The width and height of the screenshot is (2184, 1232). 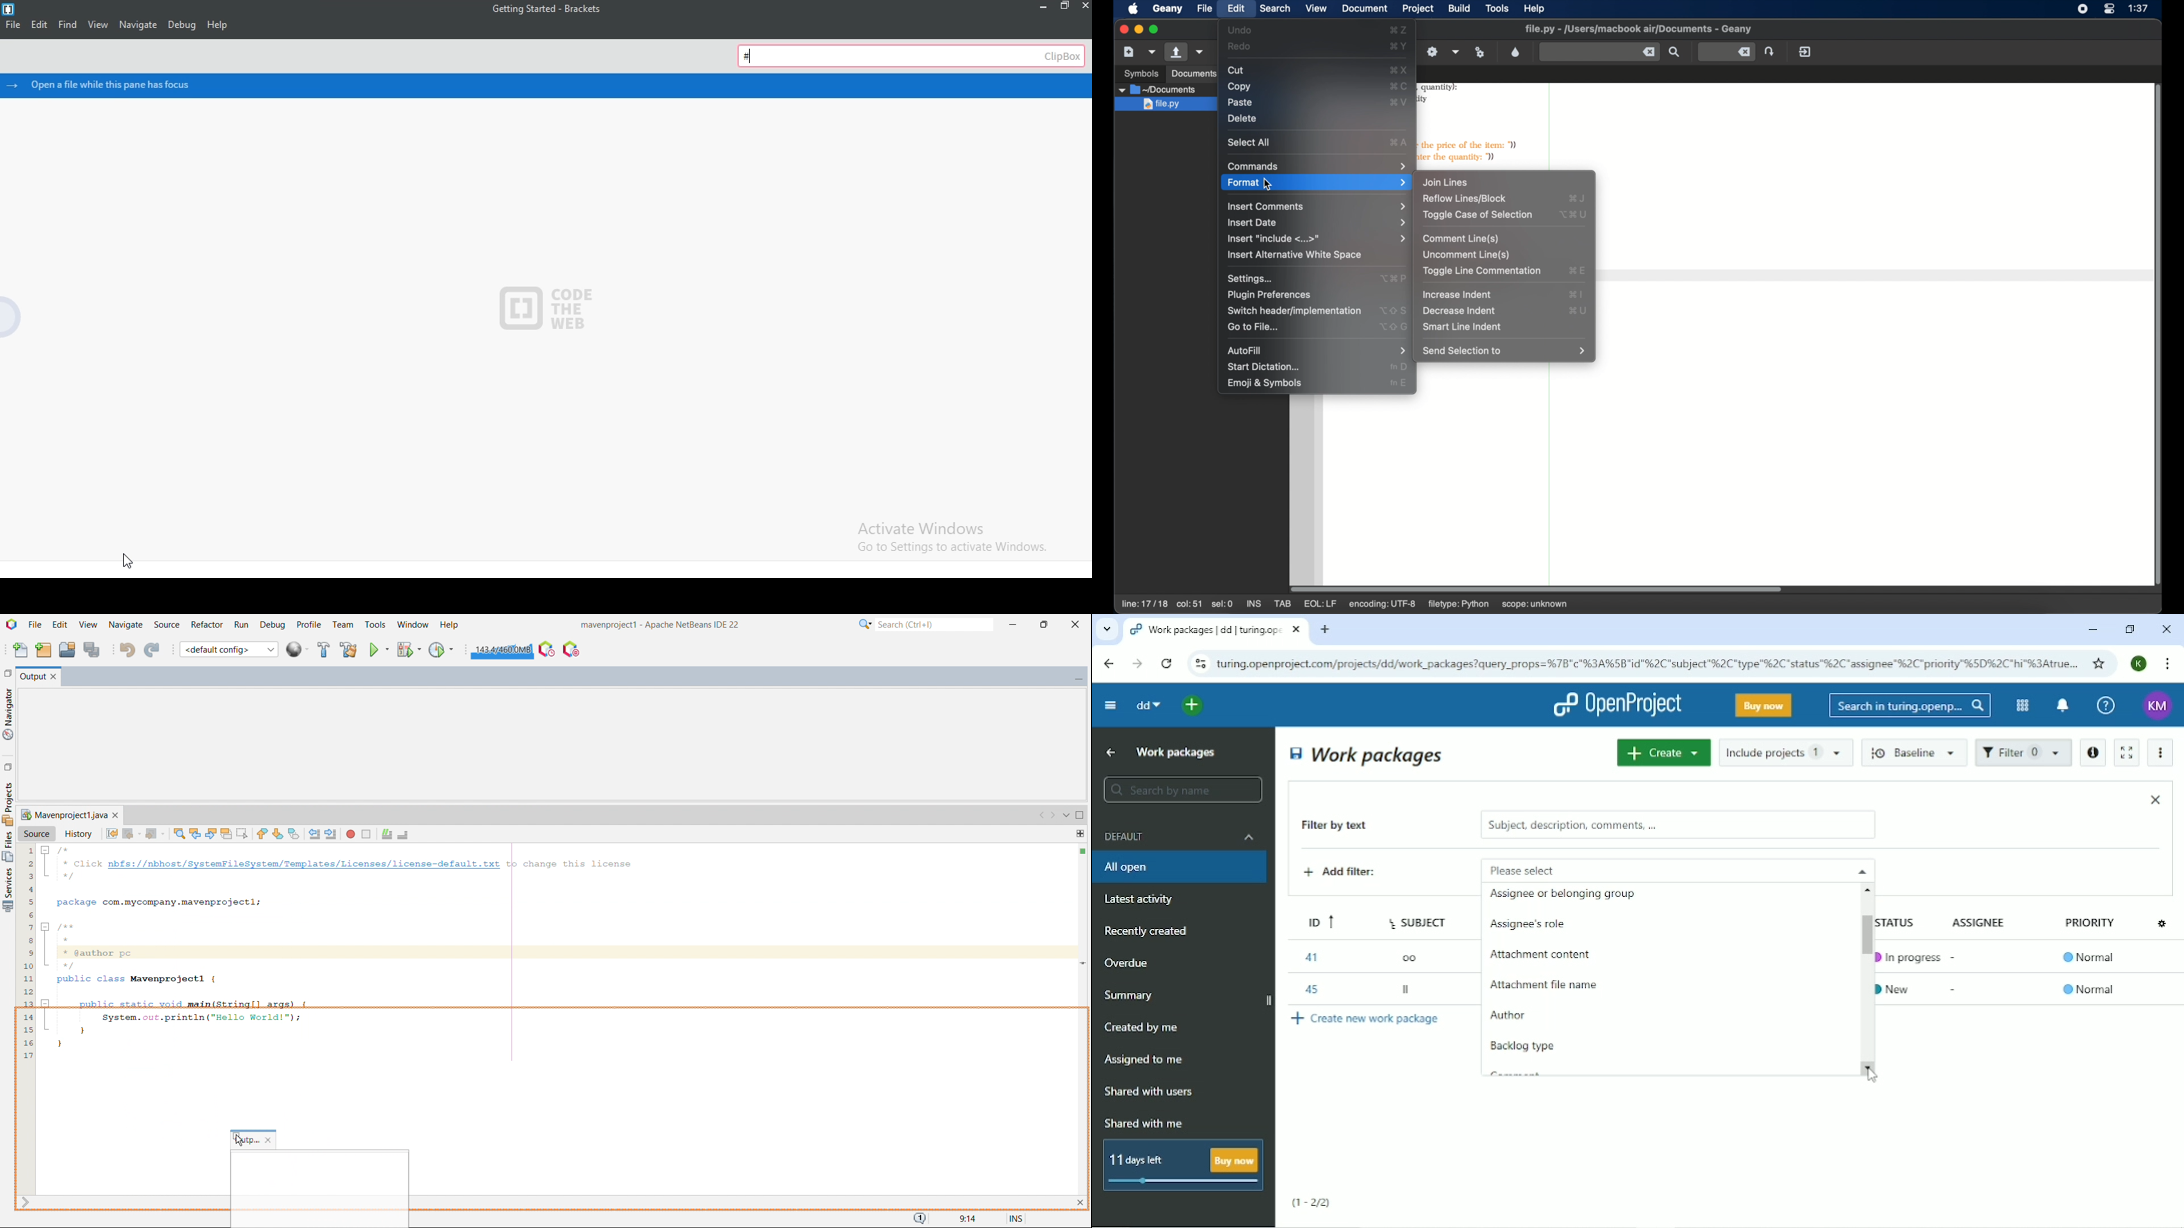 I want to click on files, so click(x=8, y=847).